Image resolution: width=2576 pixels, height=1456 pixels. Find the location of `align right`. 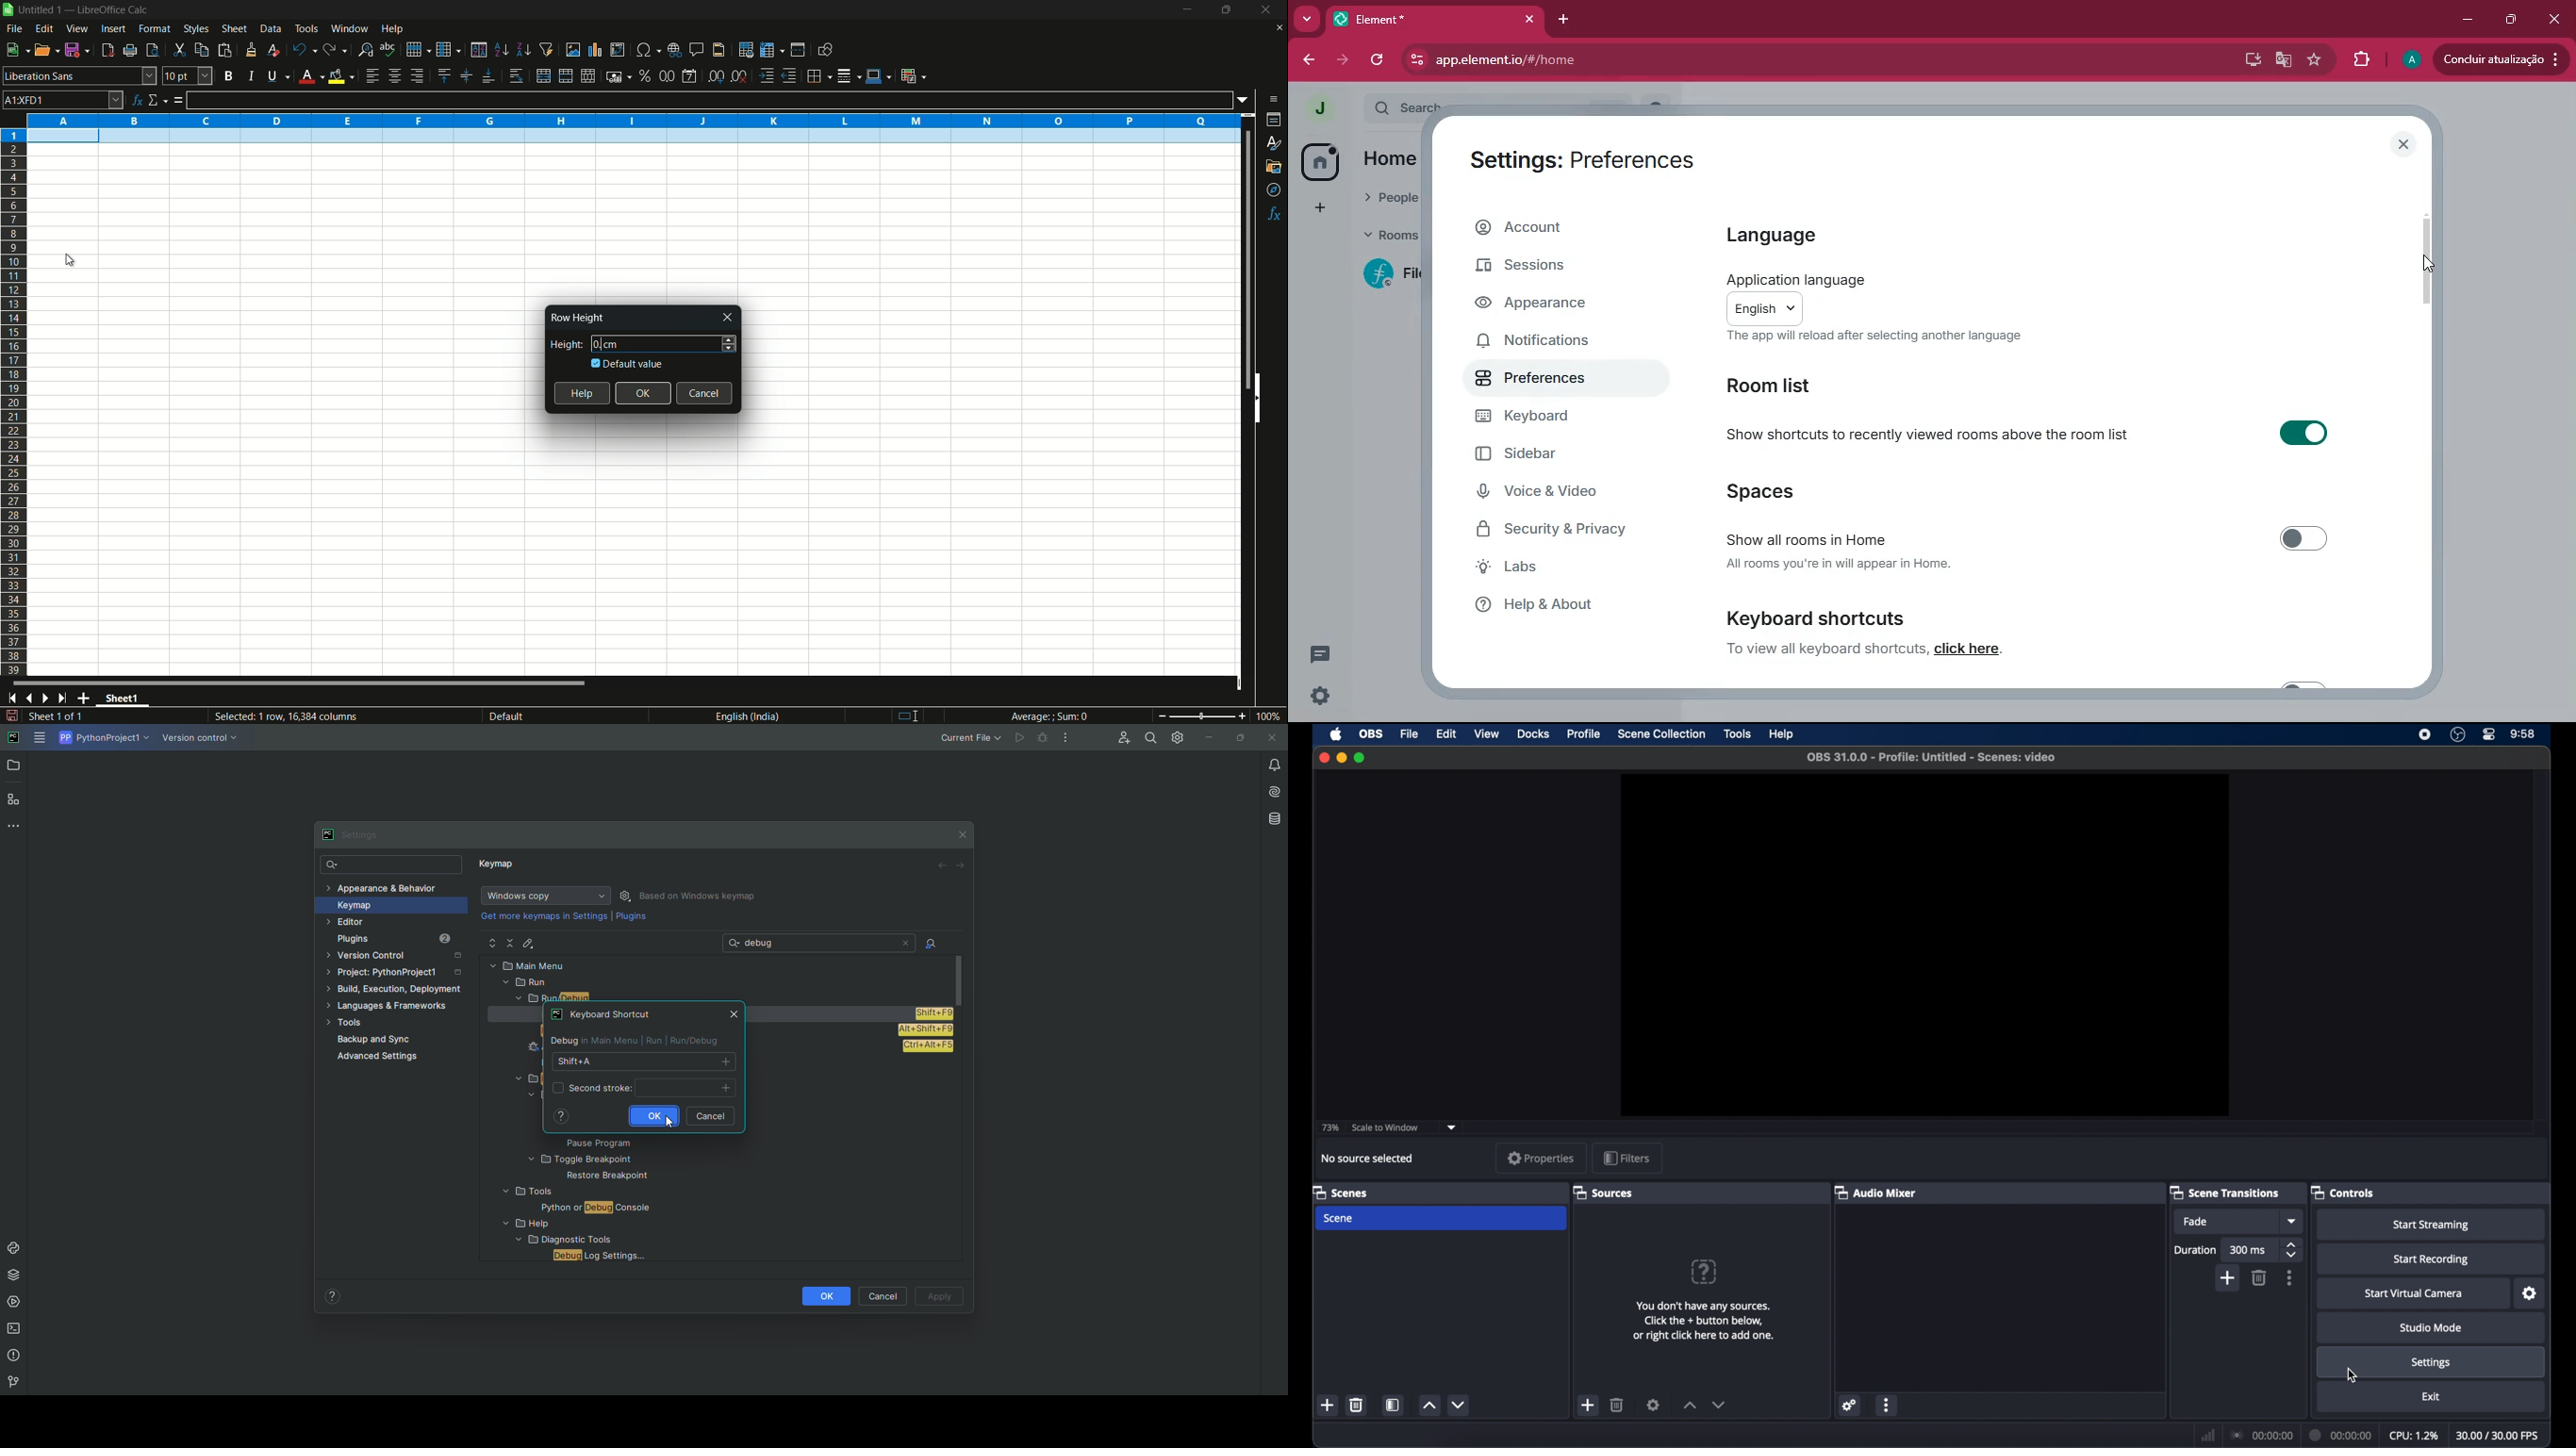

align right is located at coordinates (416, 76).